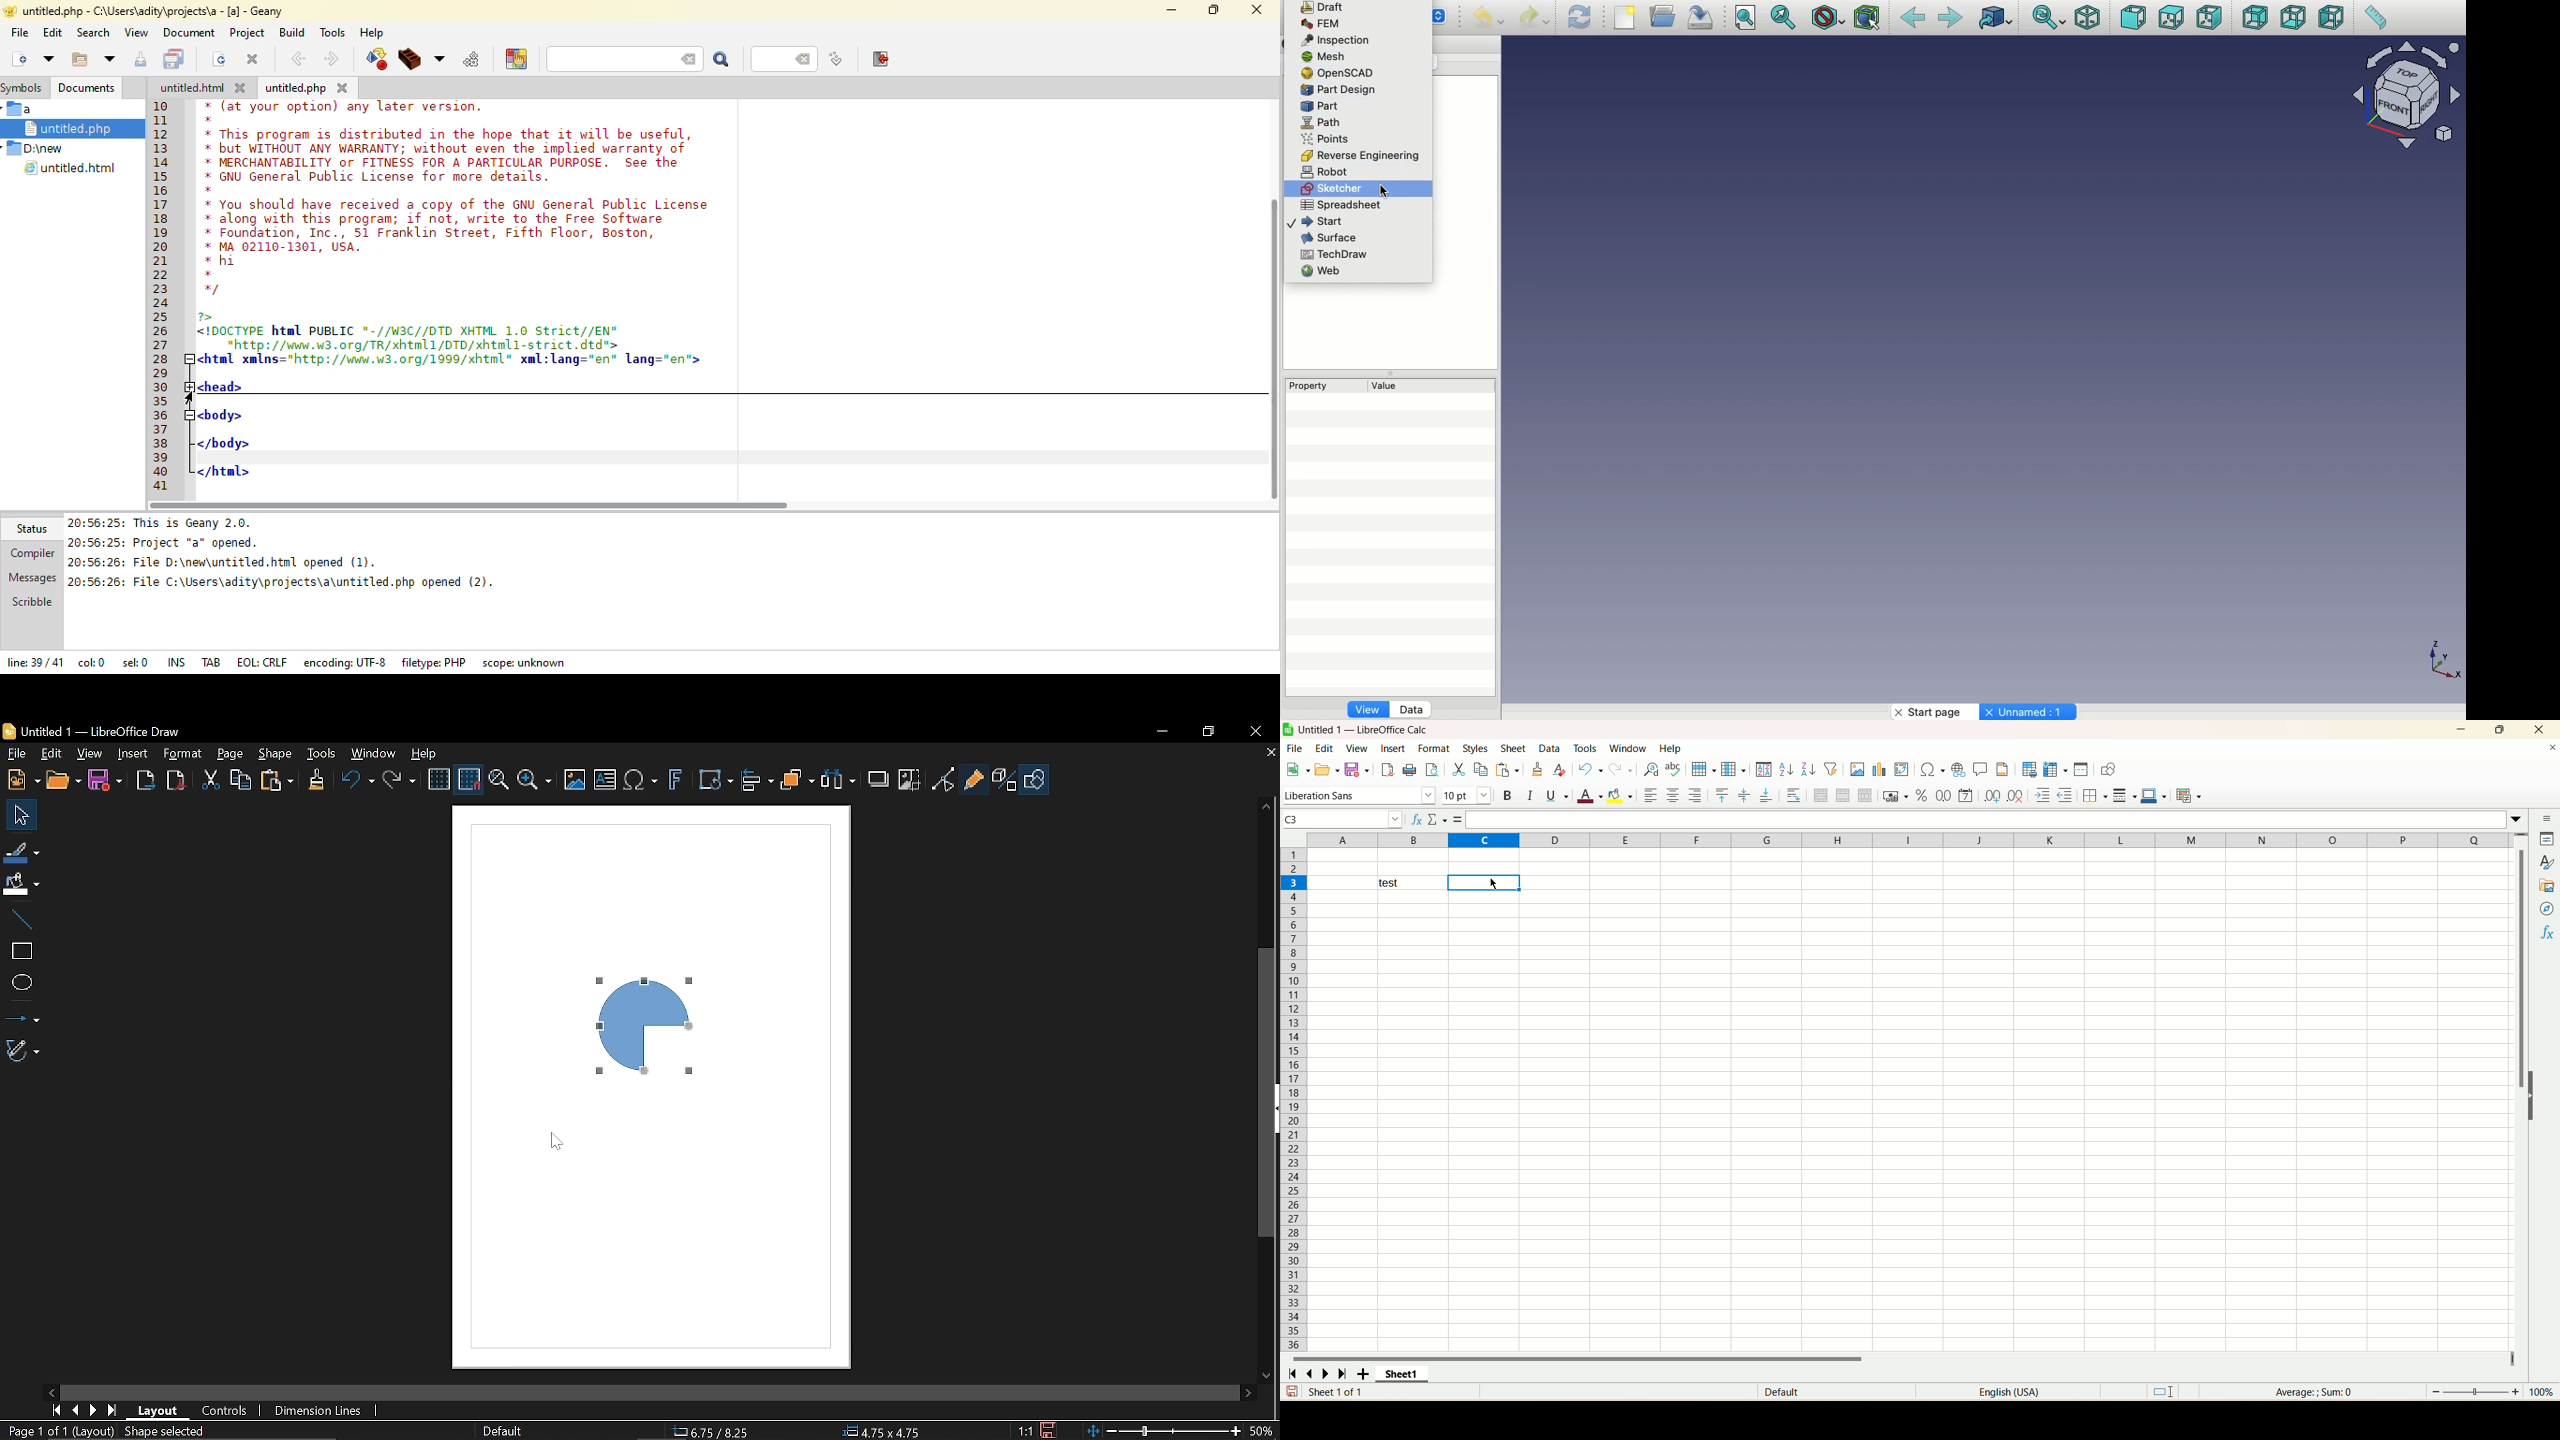  What do you see at coordinates (1837, 1391) in the screenshot?
I see `Default` at bounding box center [1837, 1391].